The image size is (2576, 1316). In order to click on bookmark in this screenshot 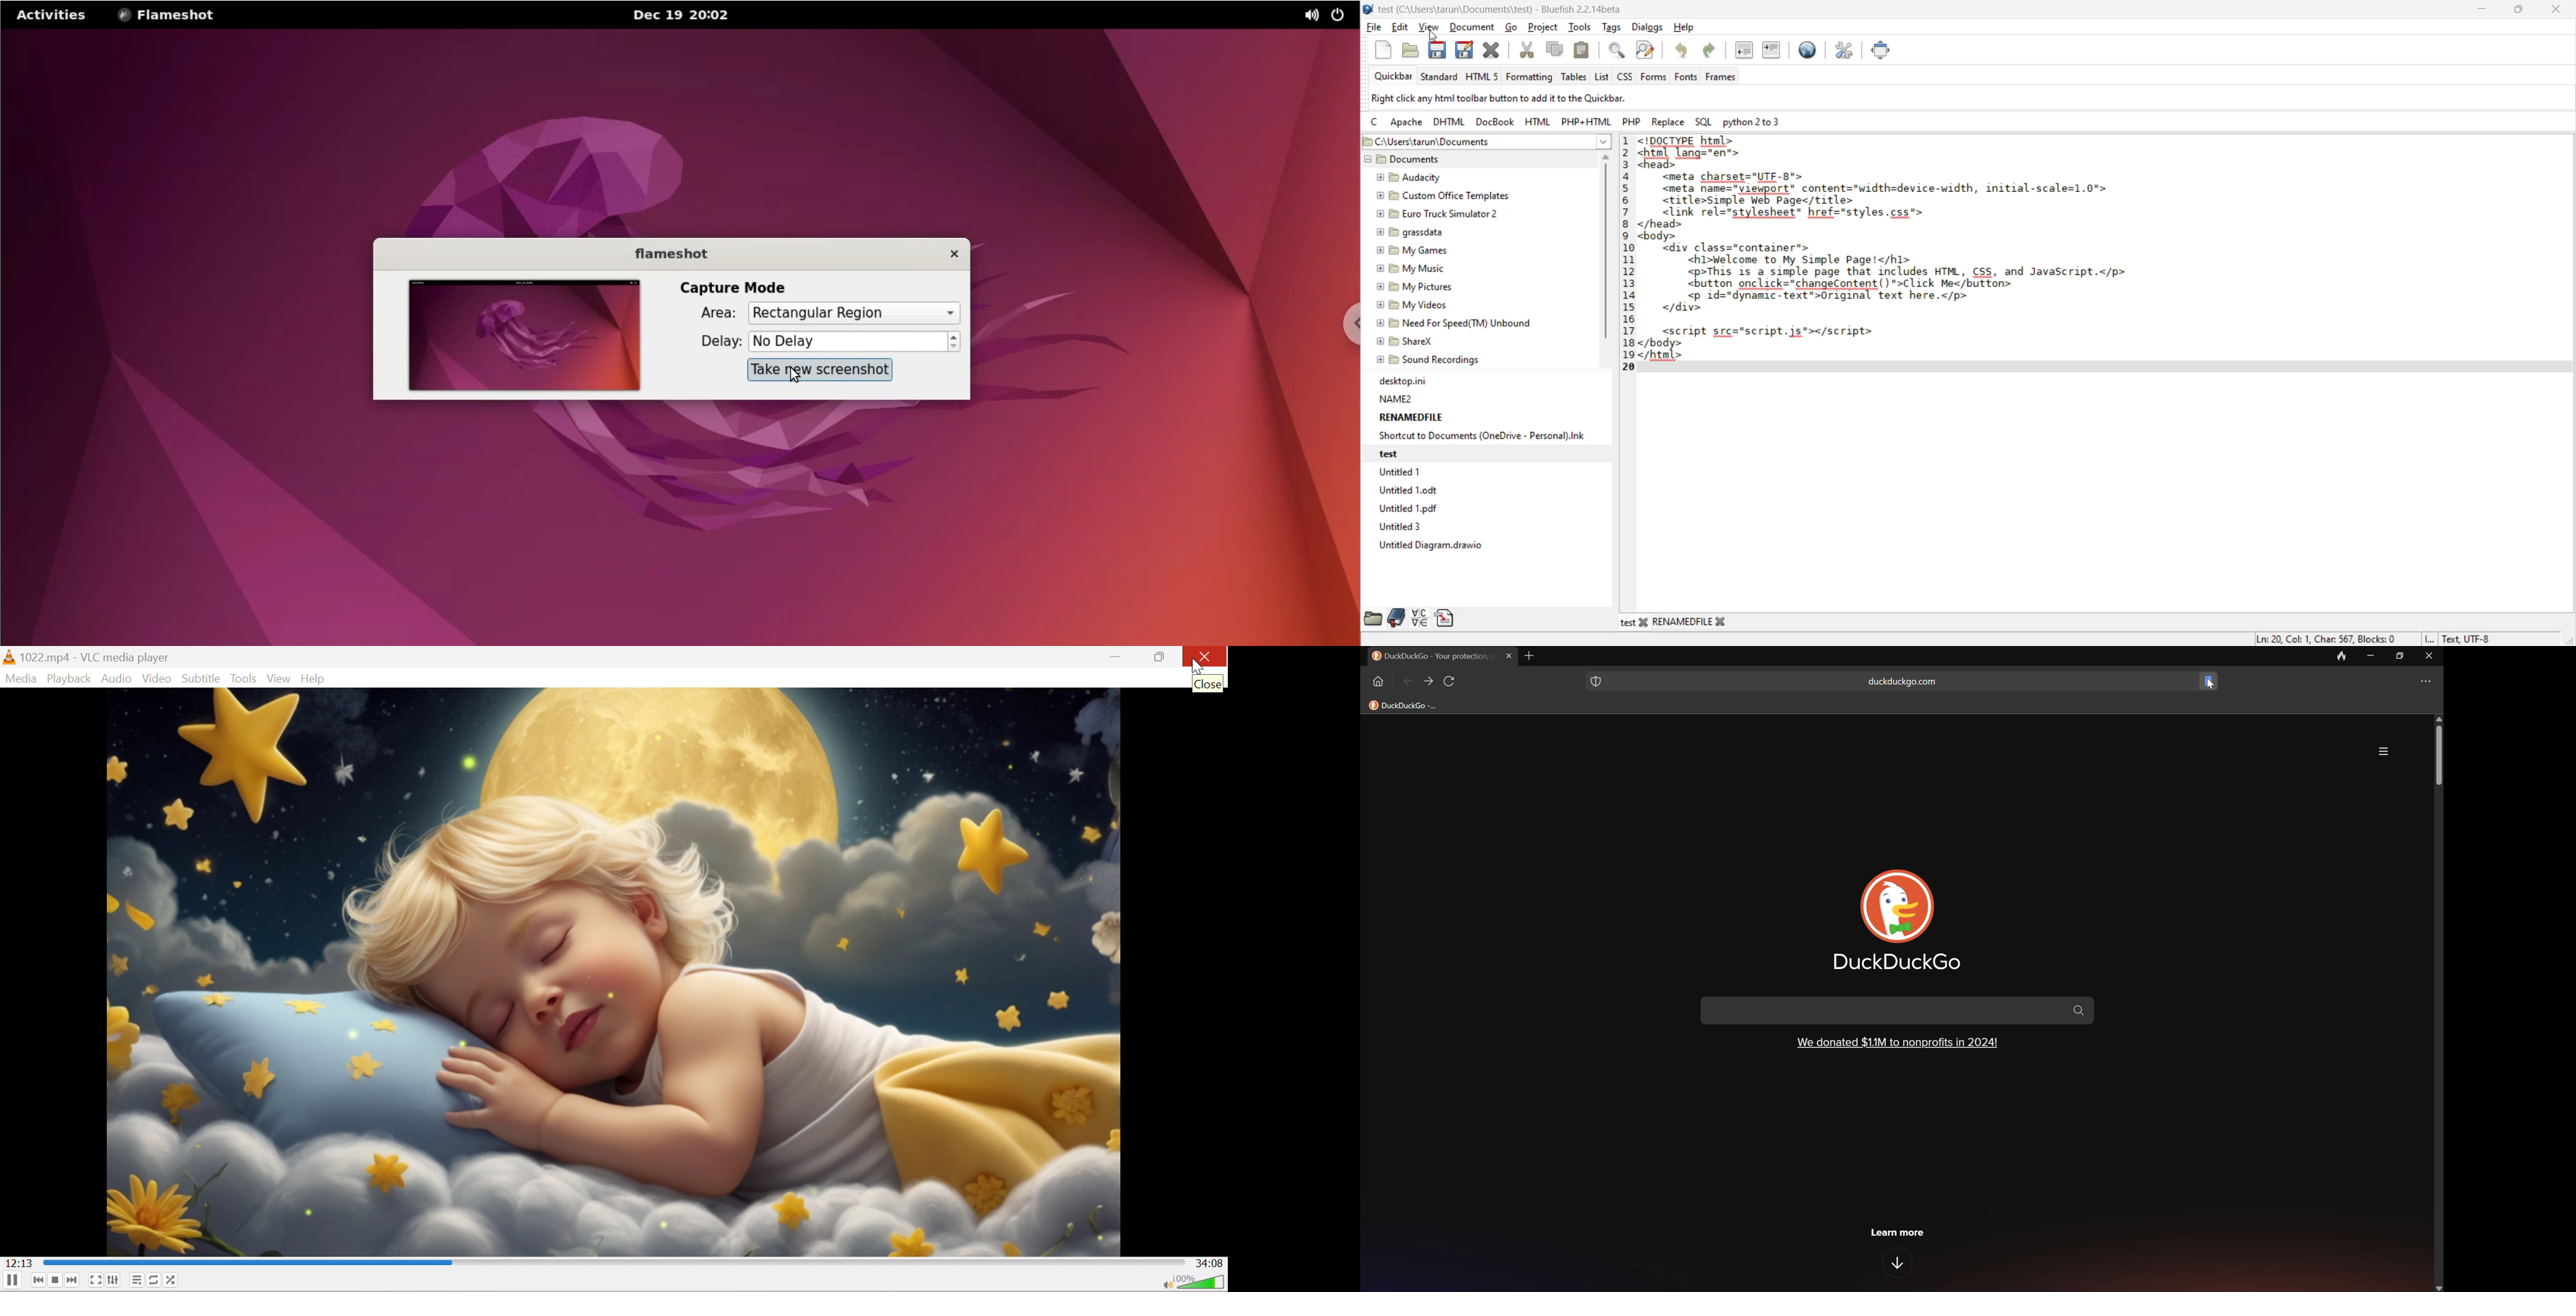, I will do `click(2207, 680)`.